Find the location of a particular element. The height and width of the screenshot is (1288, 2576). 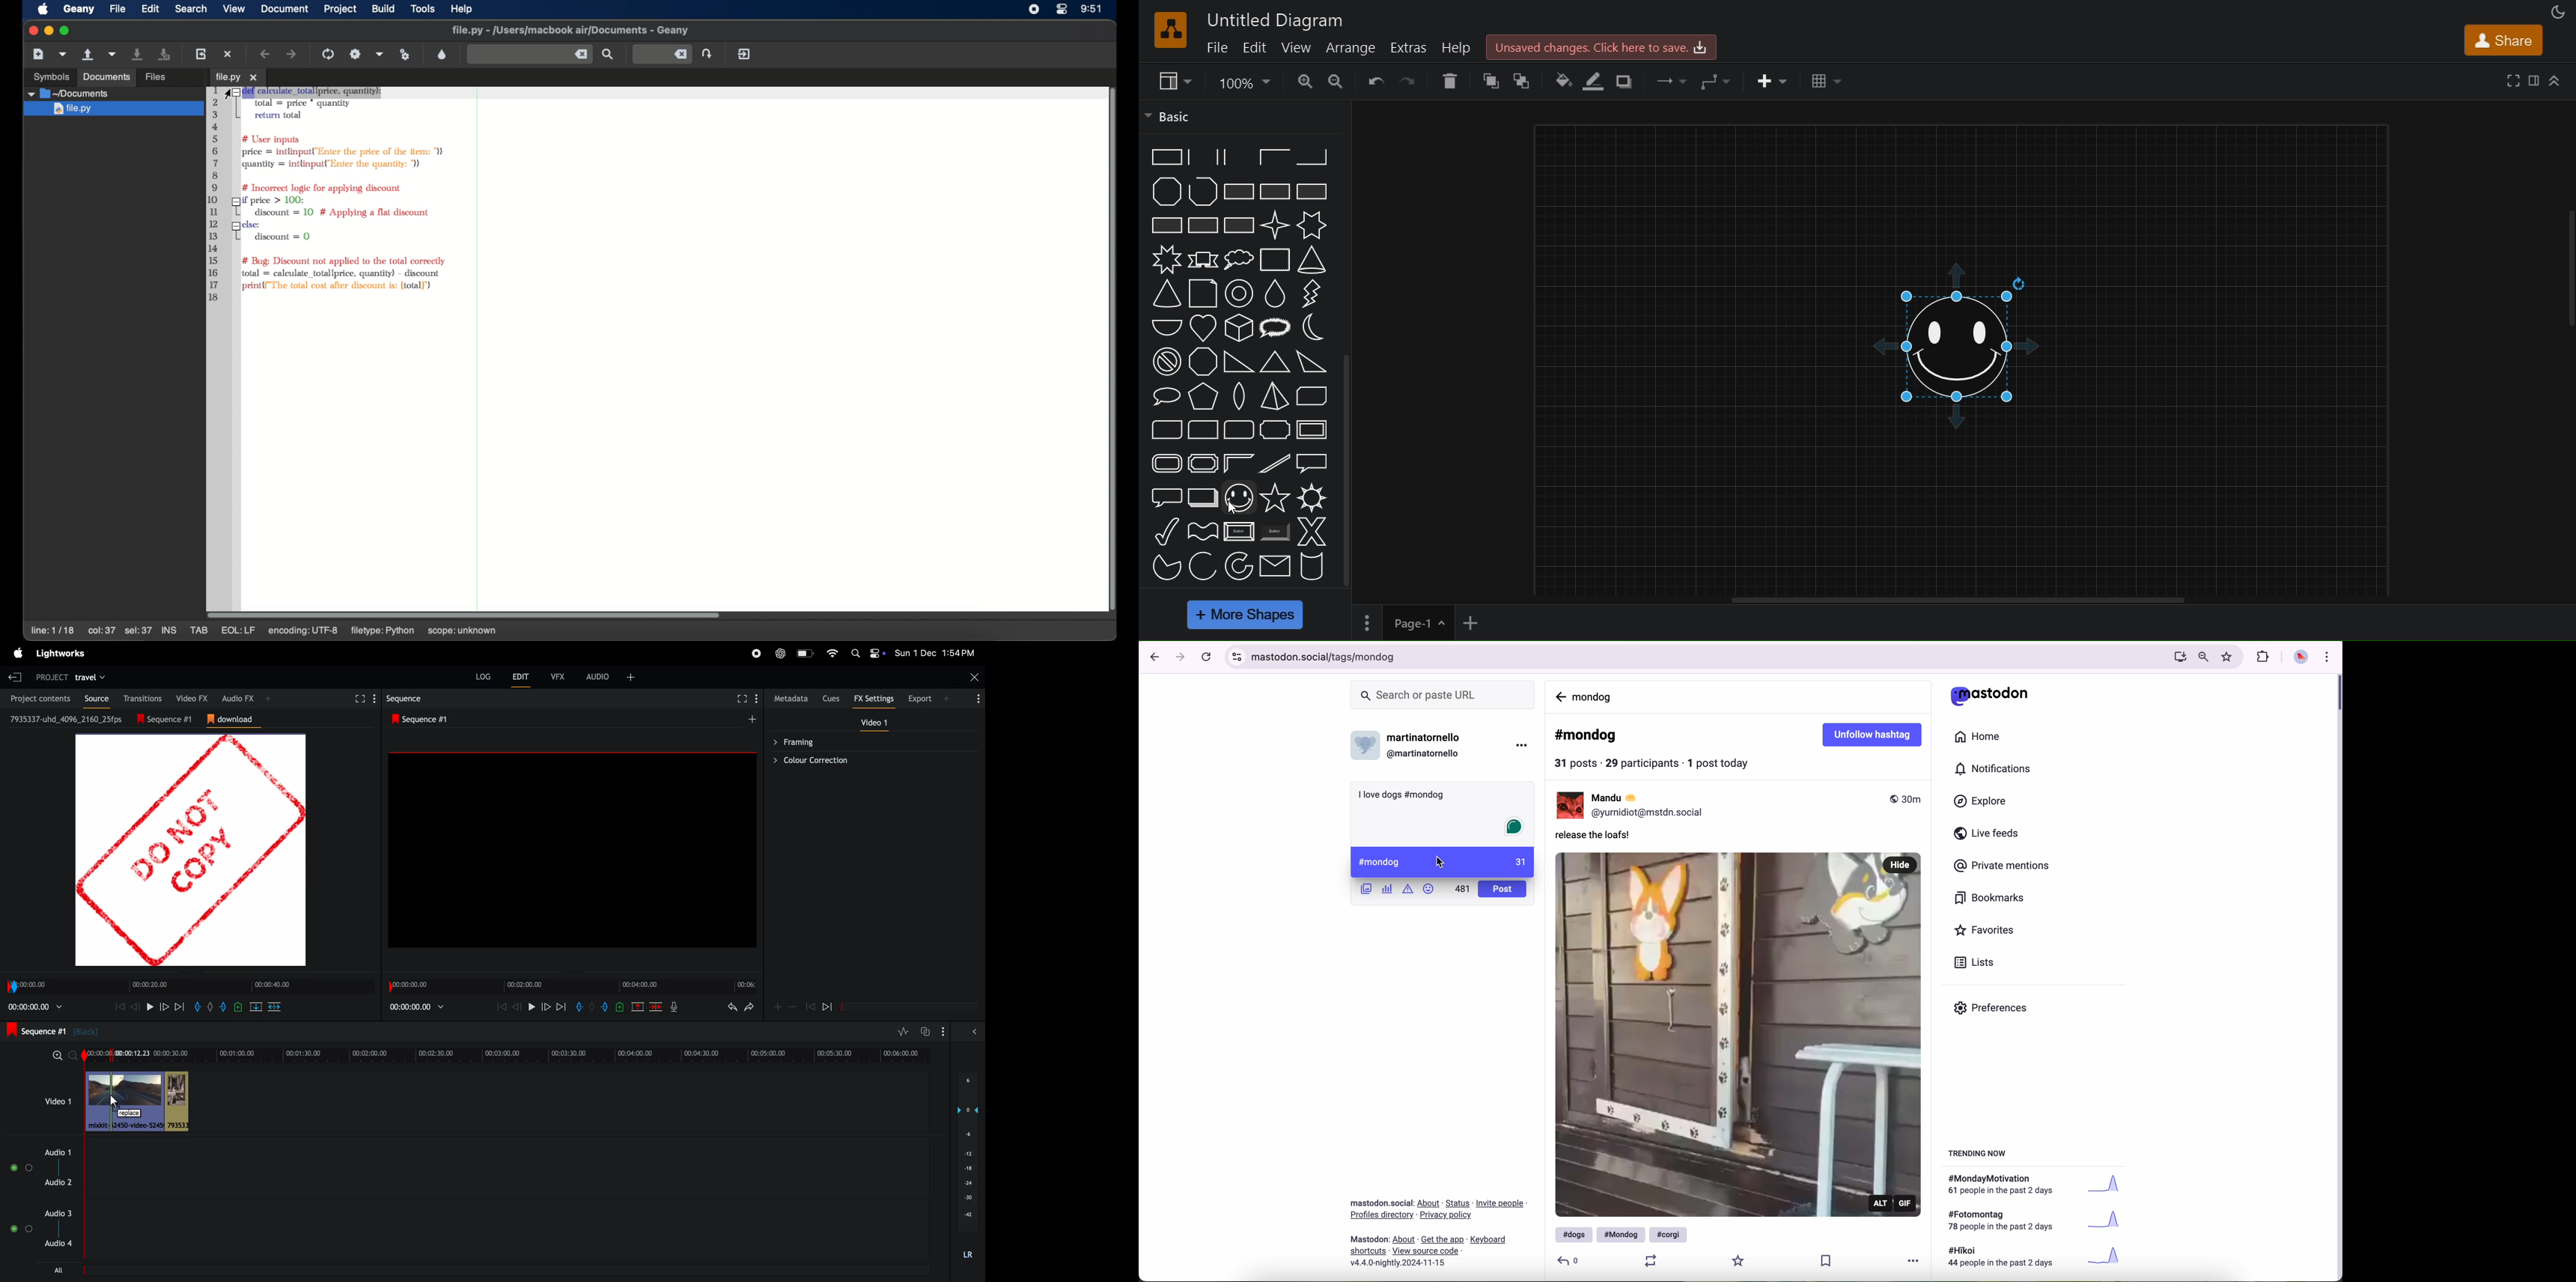

zoom in is located at coordinates (1303, 79).